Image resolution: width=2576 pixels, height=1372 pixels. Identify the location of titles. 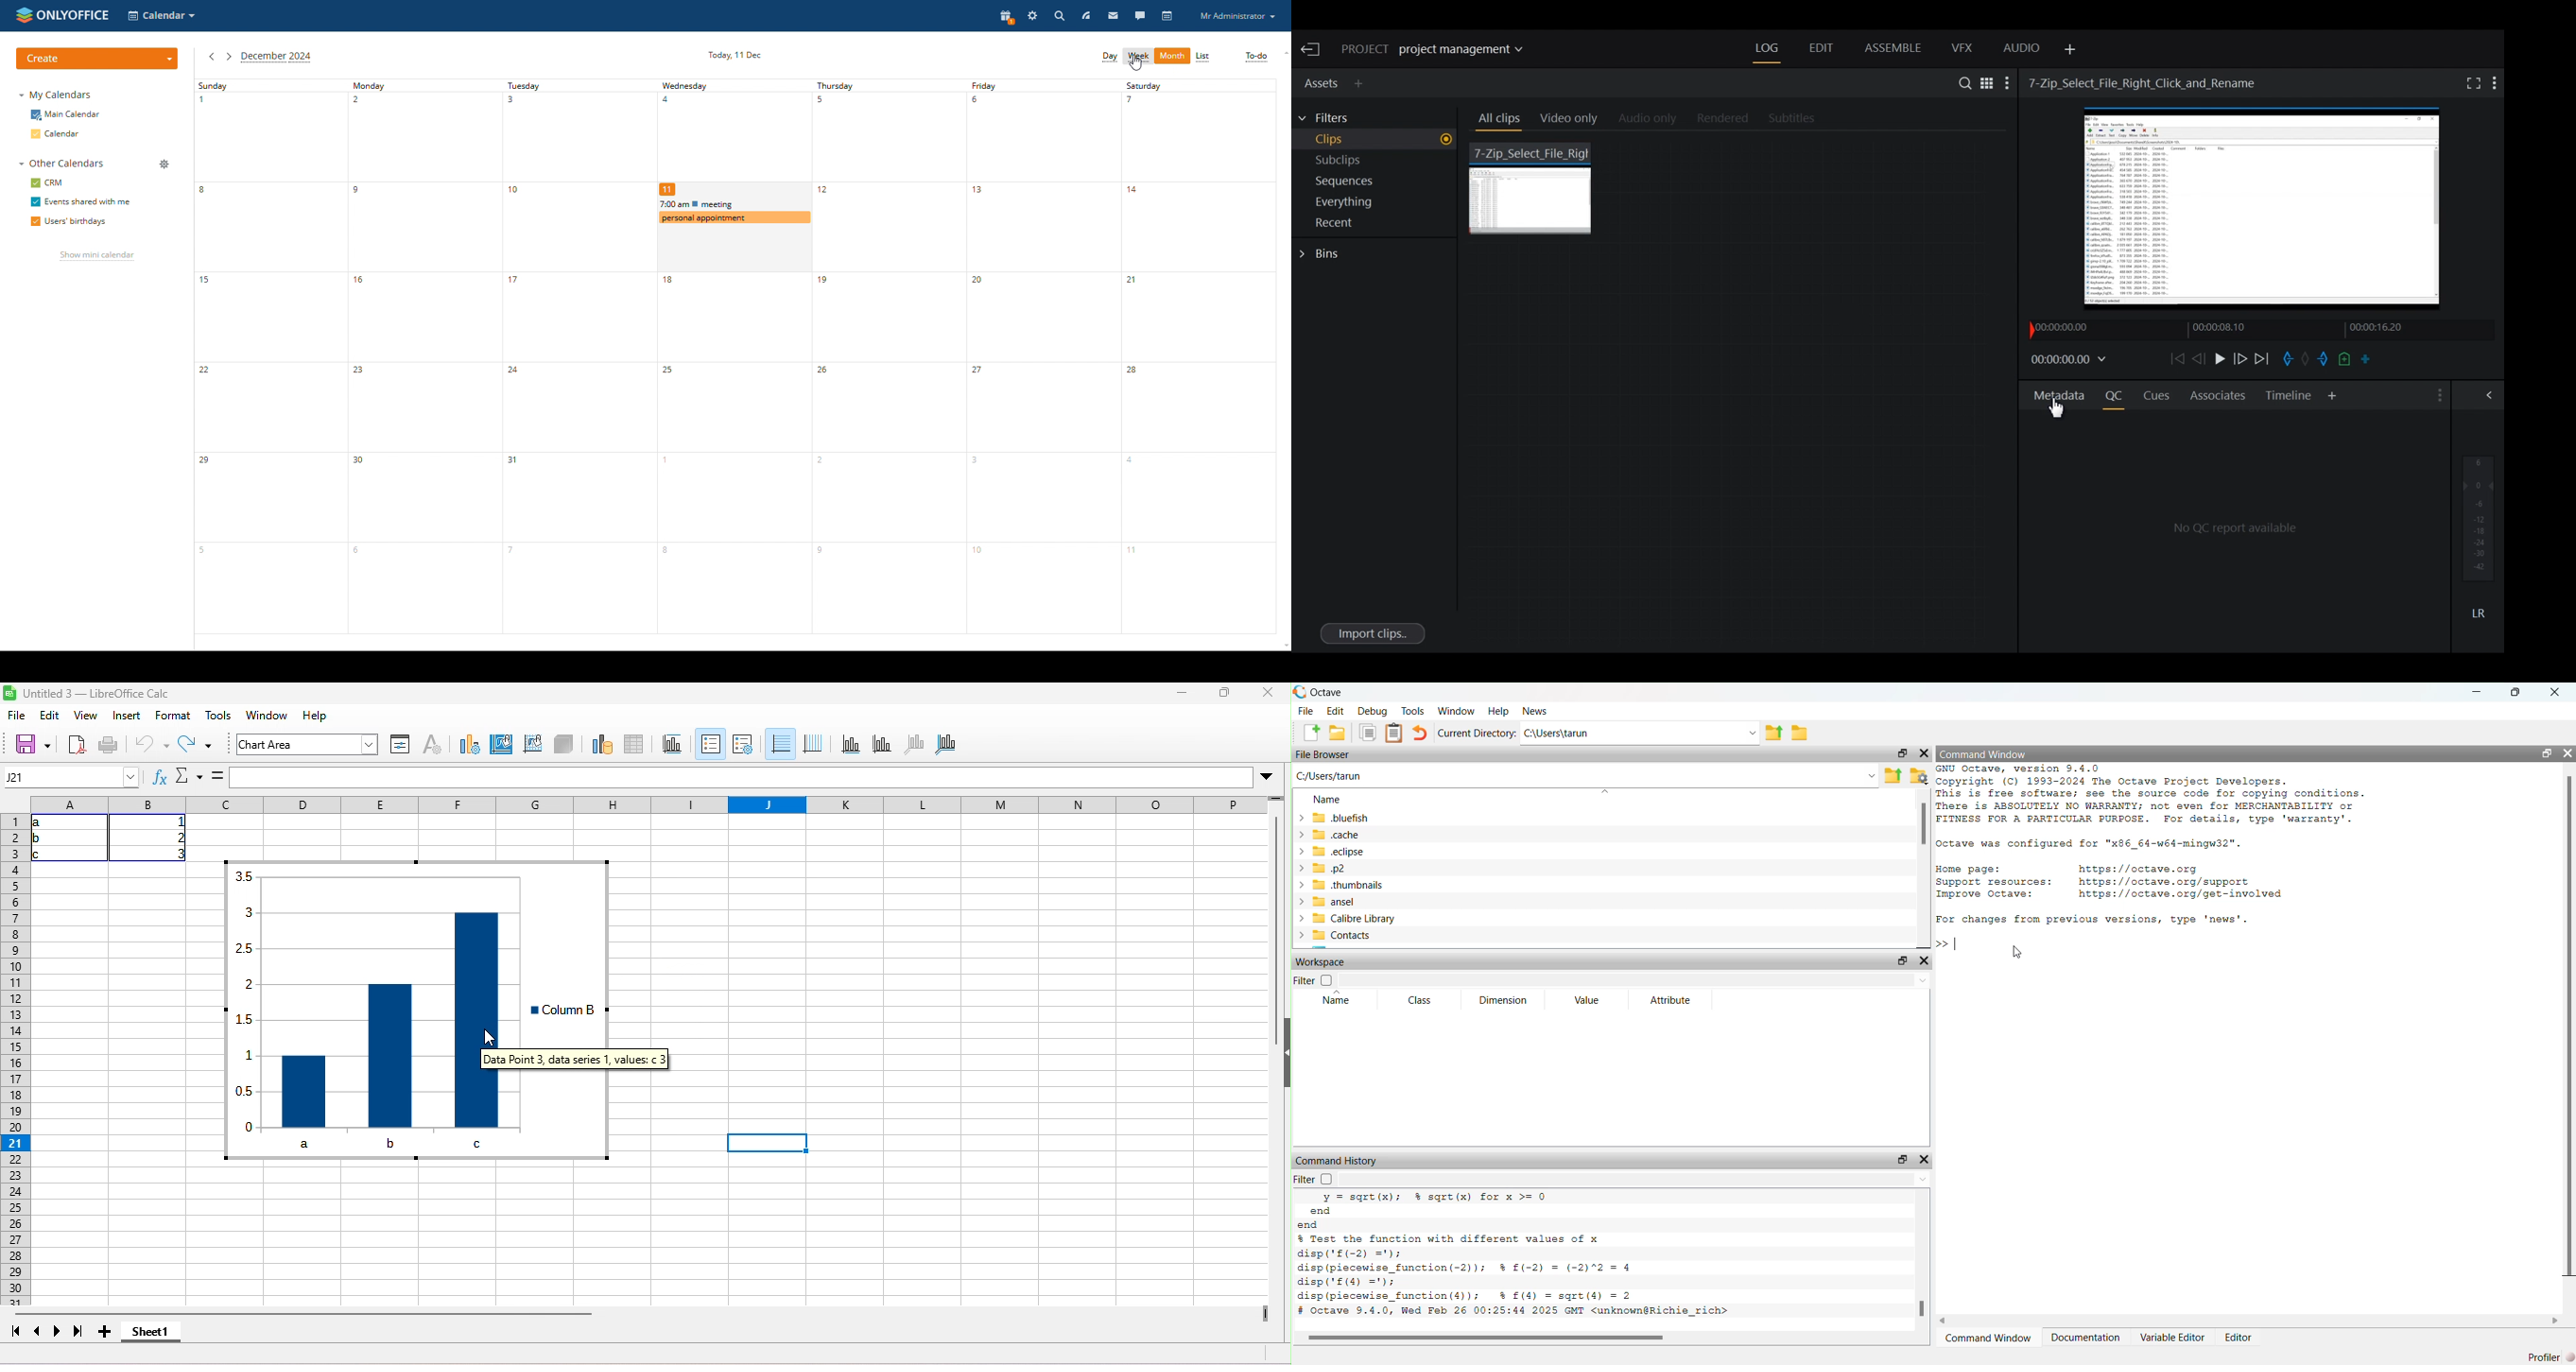
(673, 744).